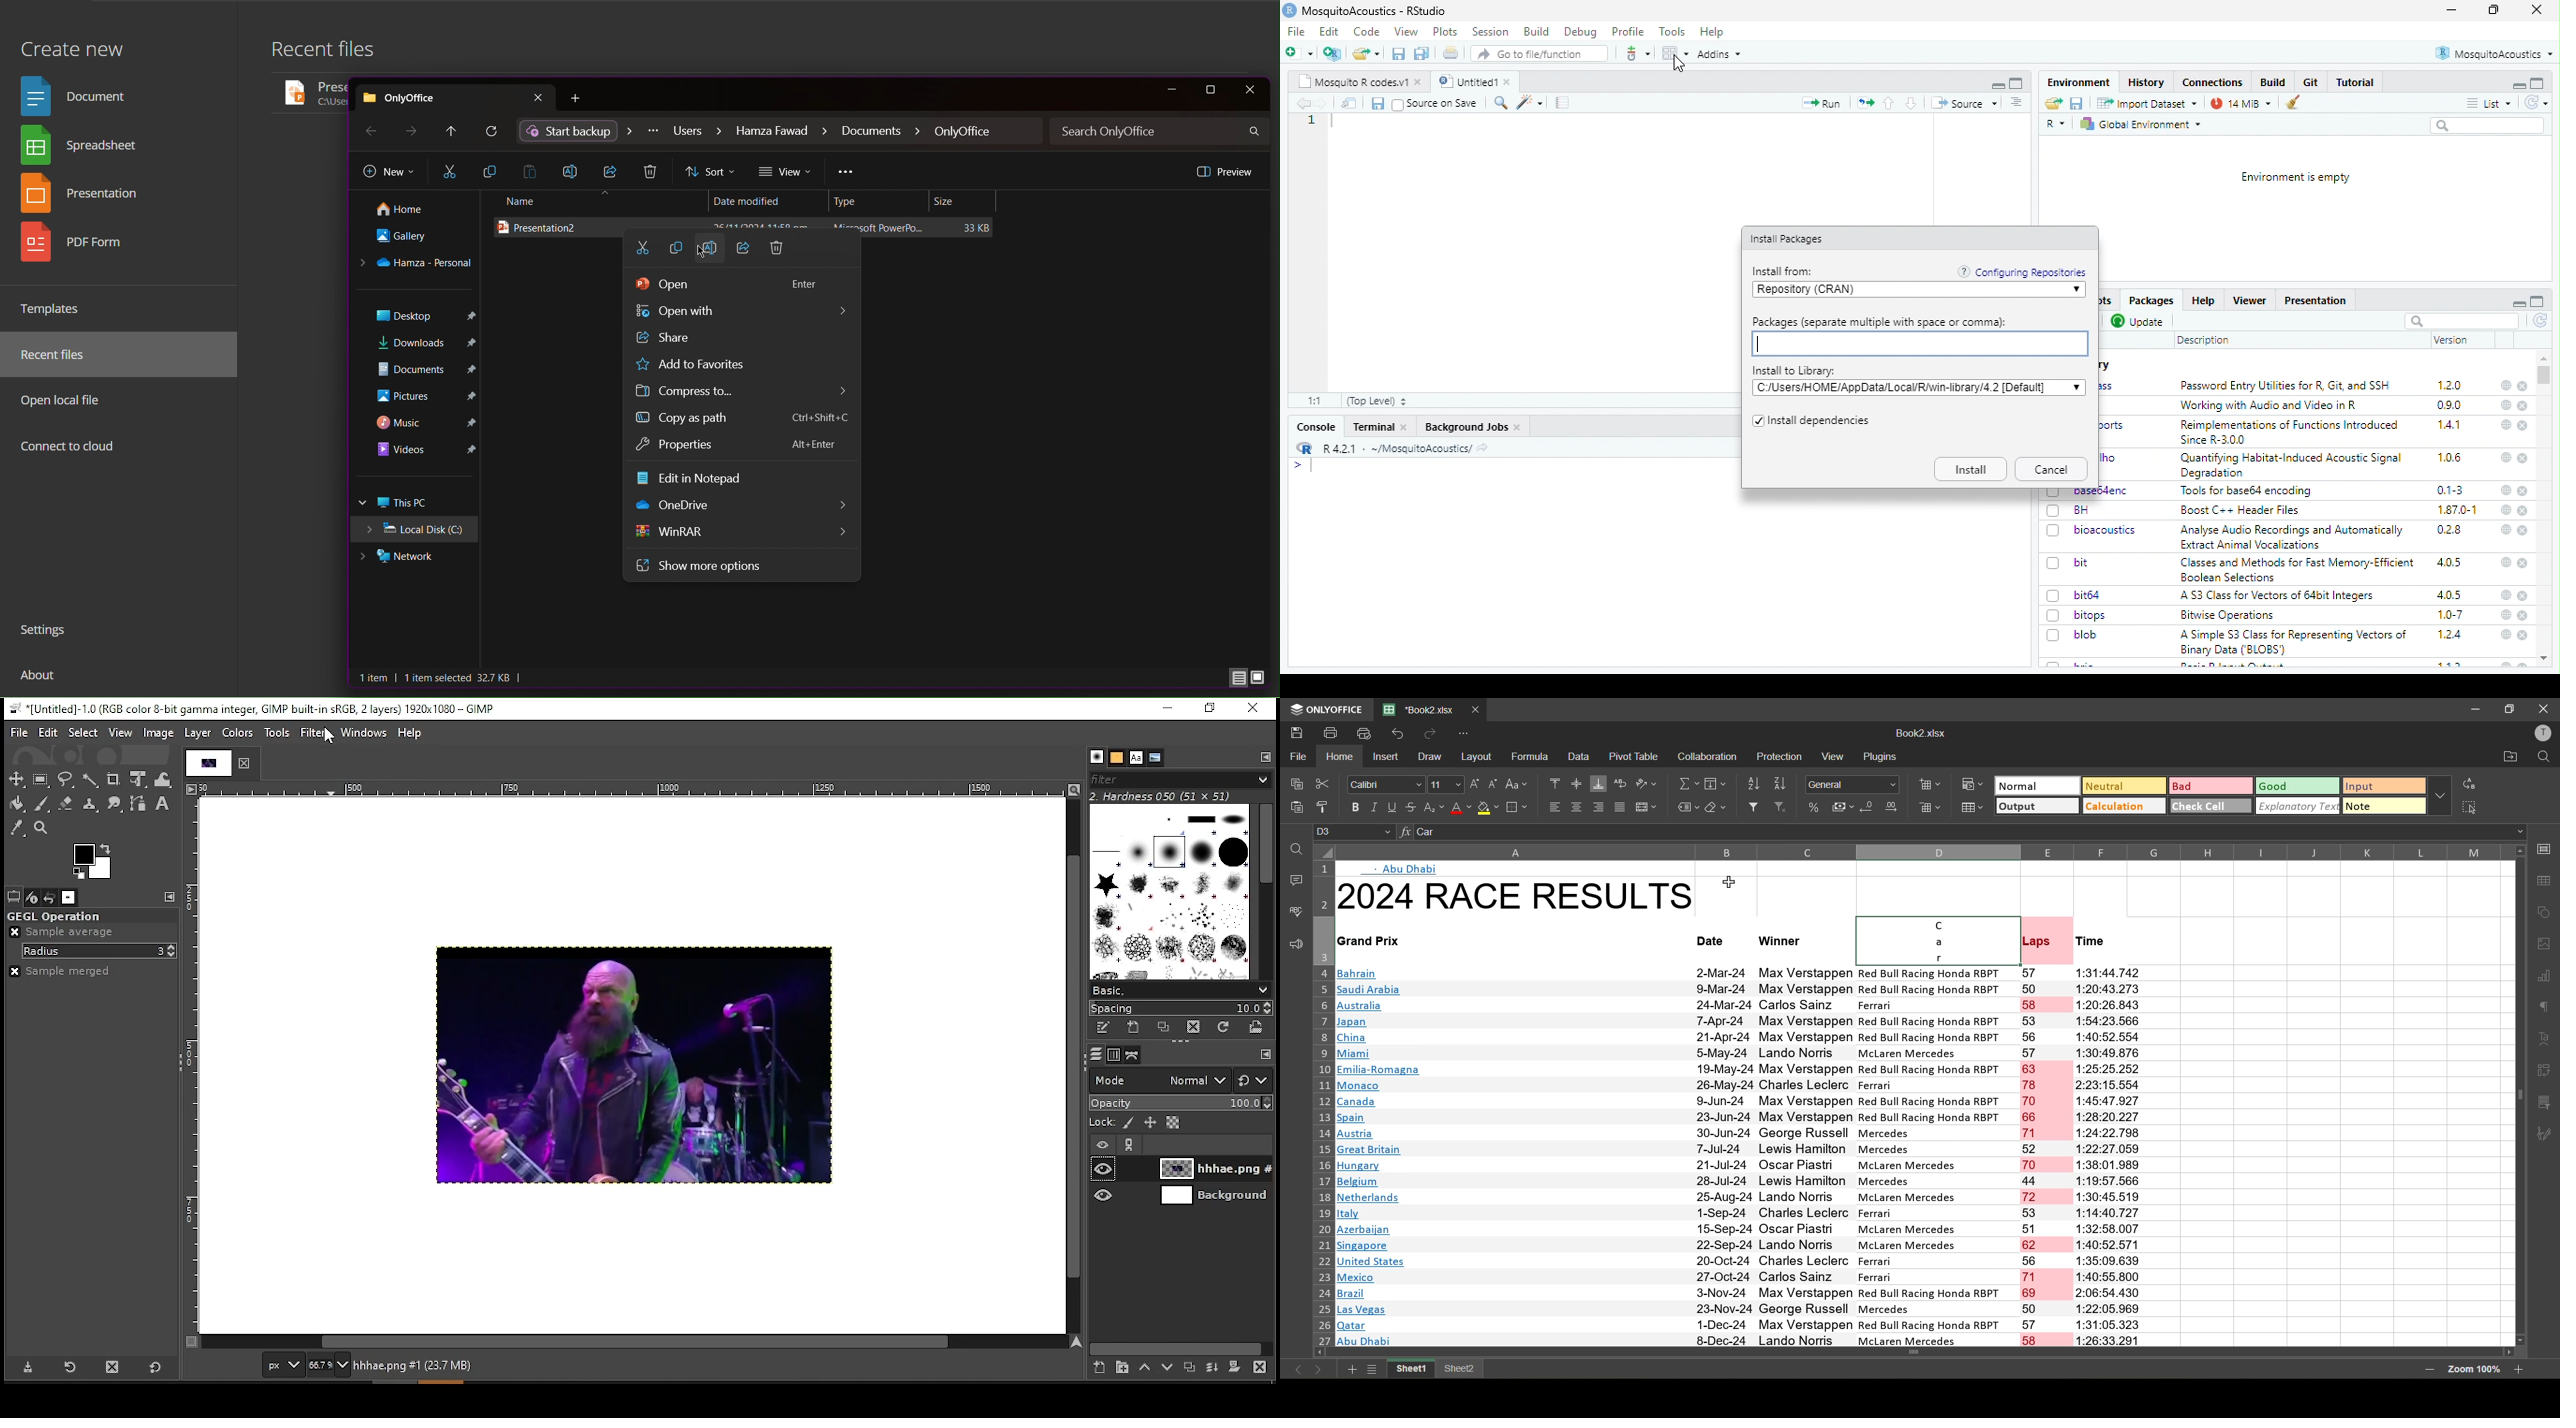  Describe the element at coordinates (1621, 783) in the screenshot. I see `wrap text` at that location.